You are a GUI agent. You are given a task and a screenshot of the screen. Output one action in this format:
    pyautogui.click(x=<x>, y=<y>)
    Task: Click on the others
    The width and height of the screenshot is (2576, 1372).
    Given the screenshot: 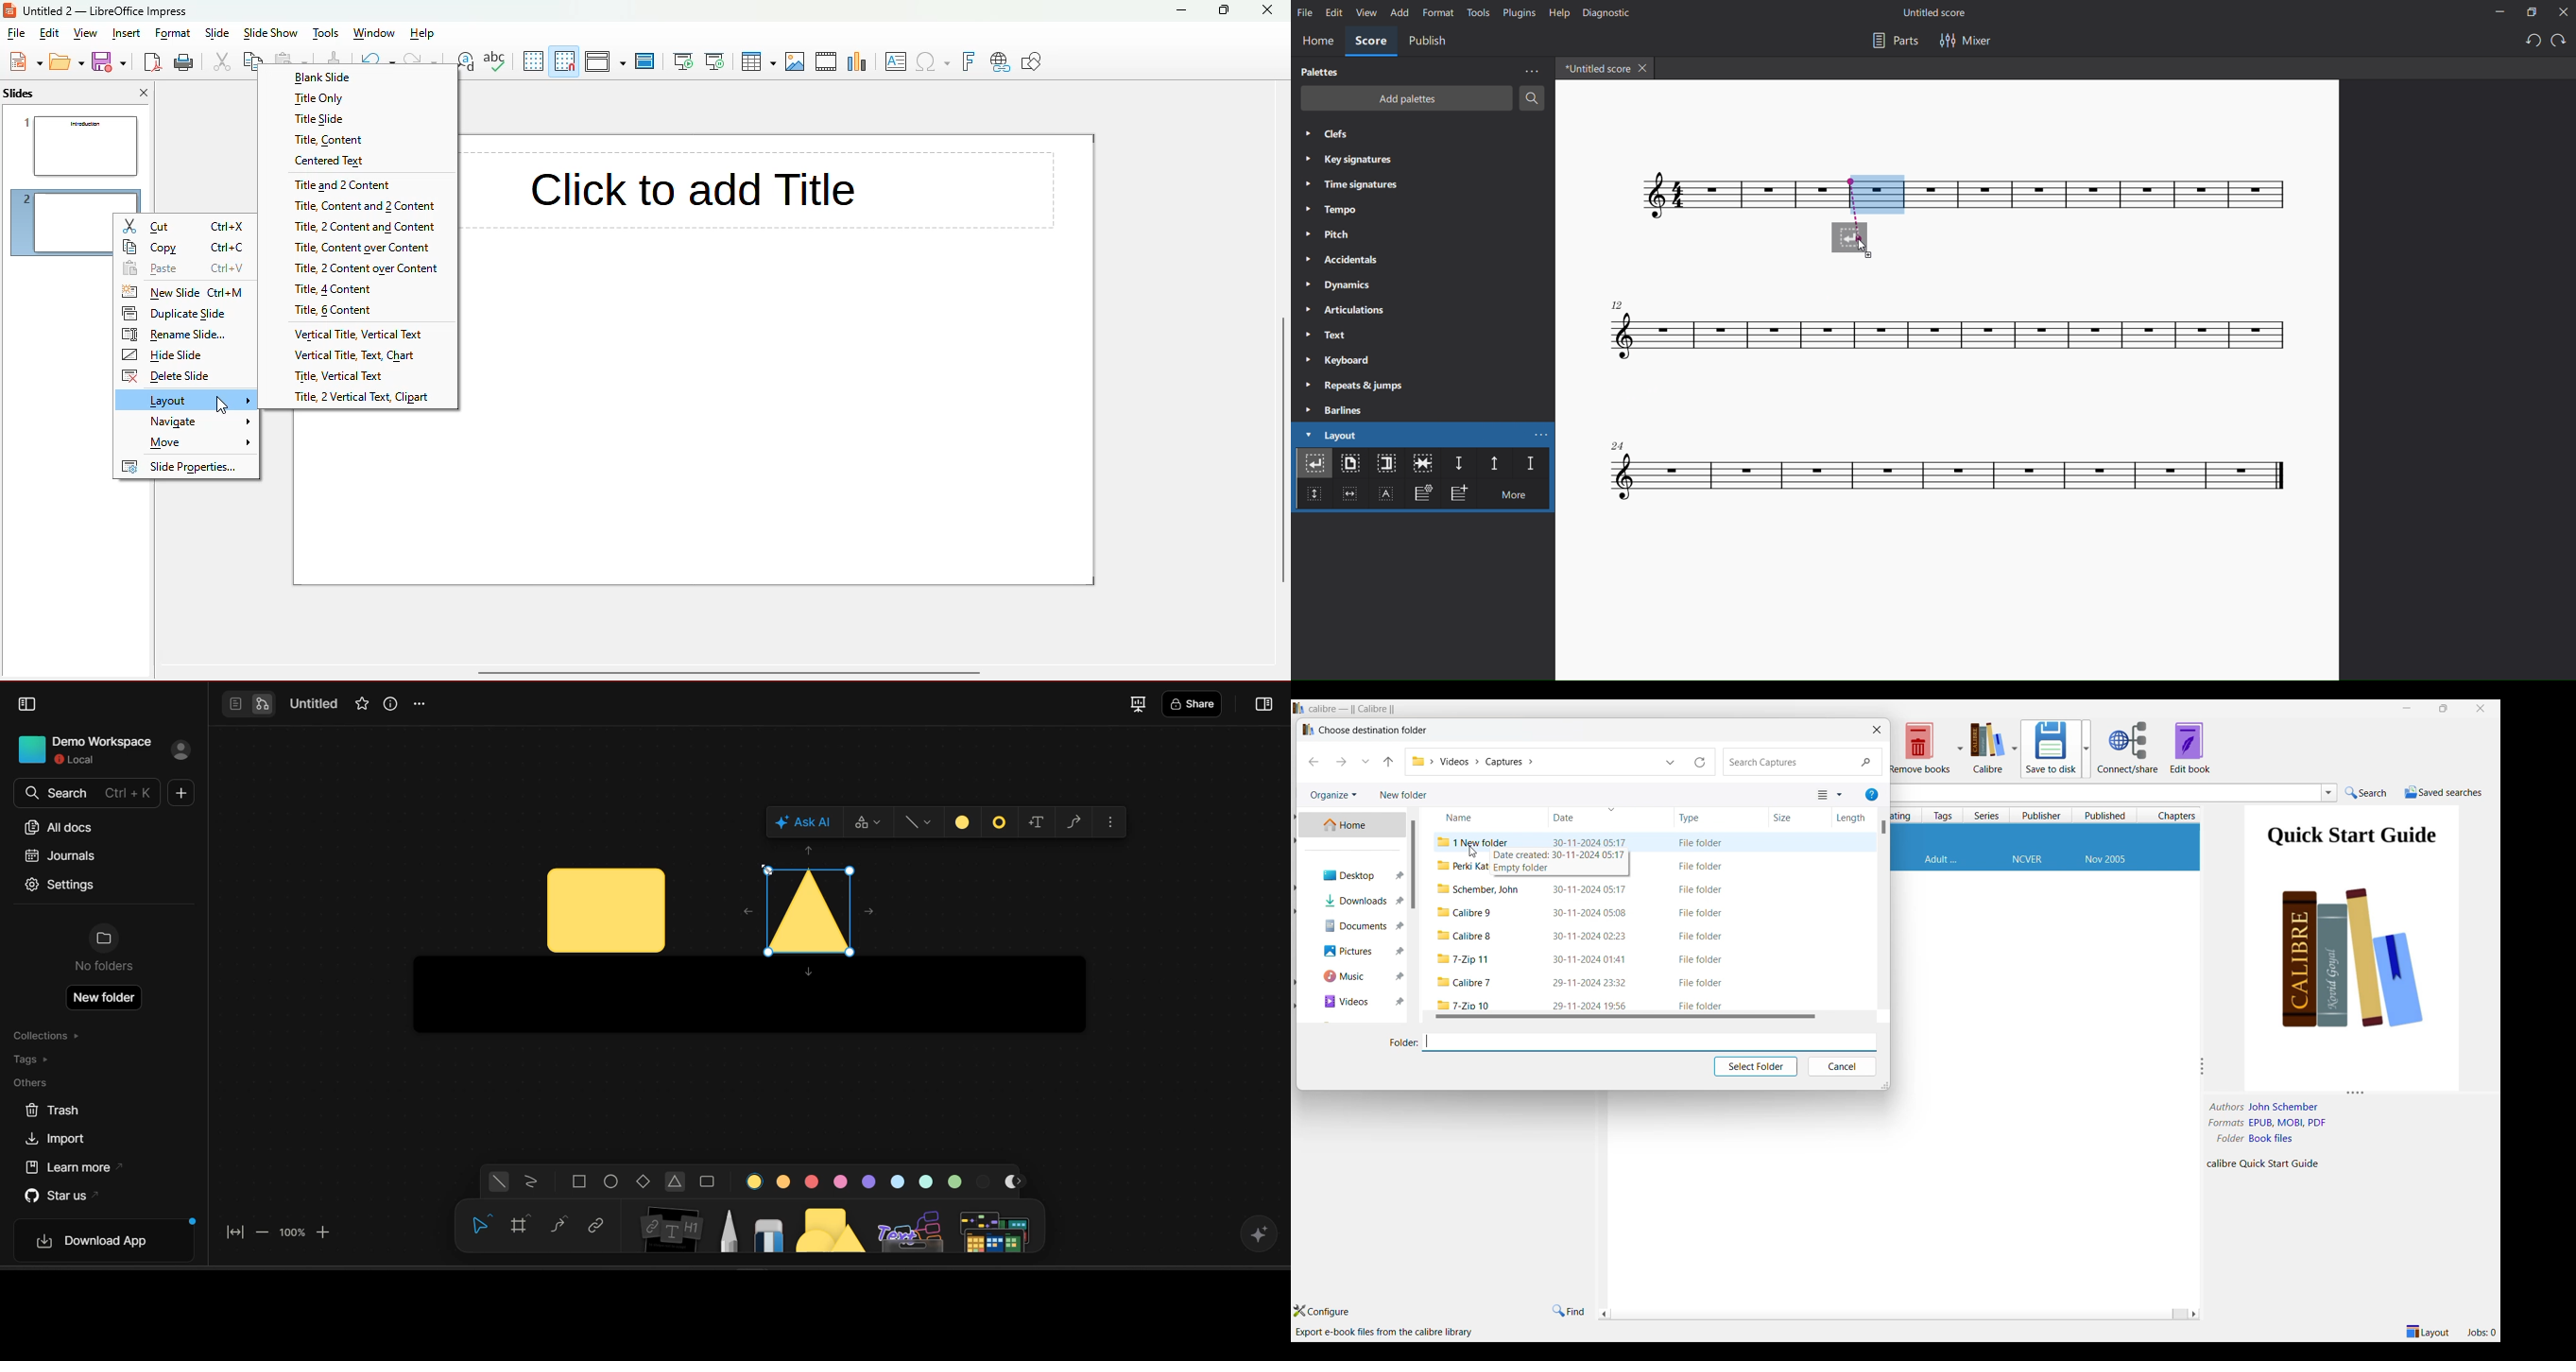 What is the action you would take?
    pyautogui.click(x=912, y=1229)
    